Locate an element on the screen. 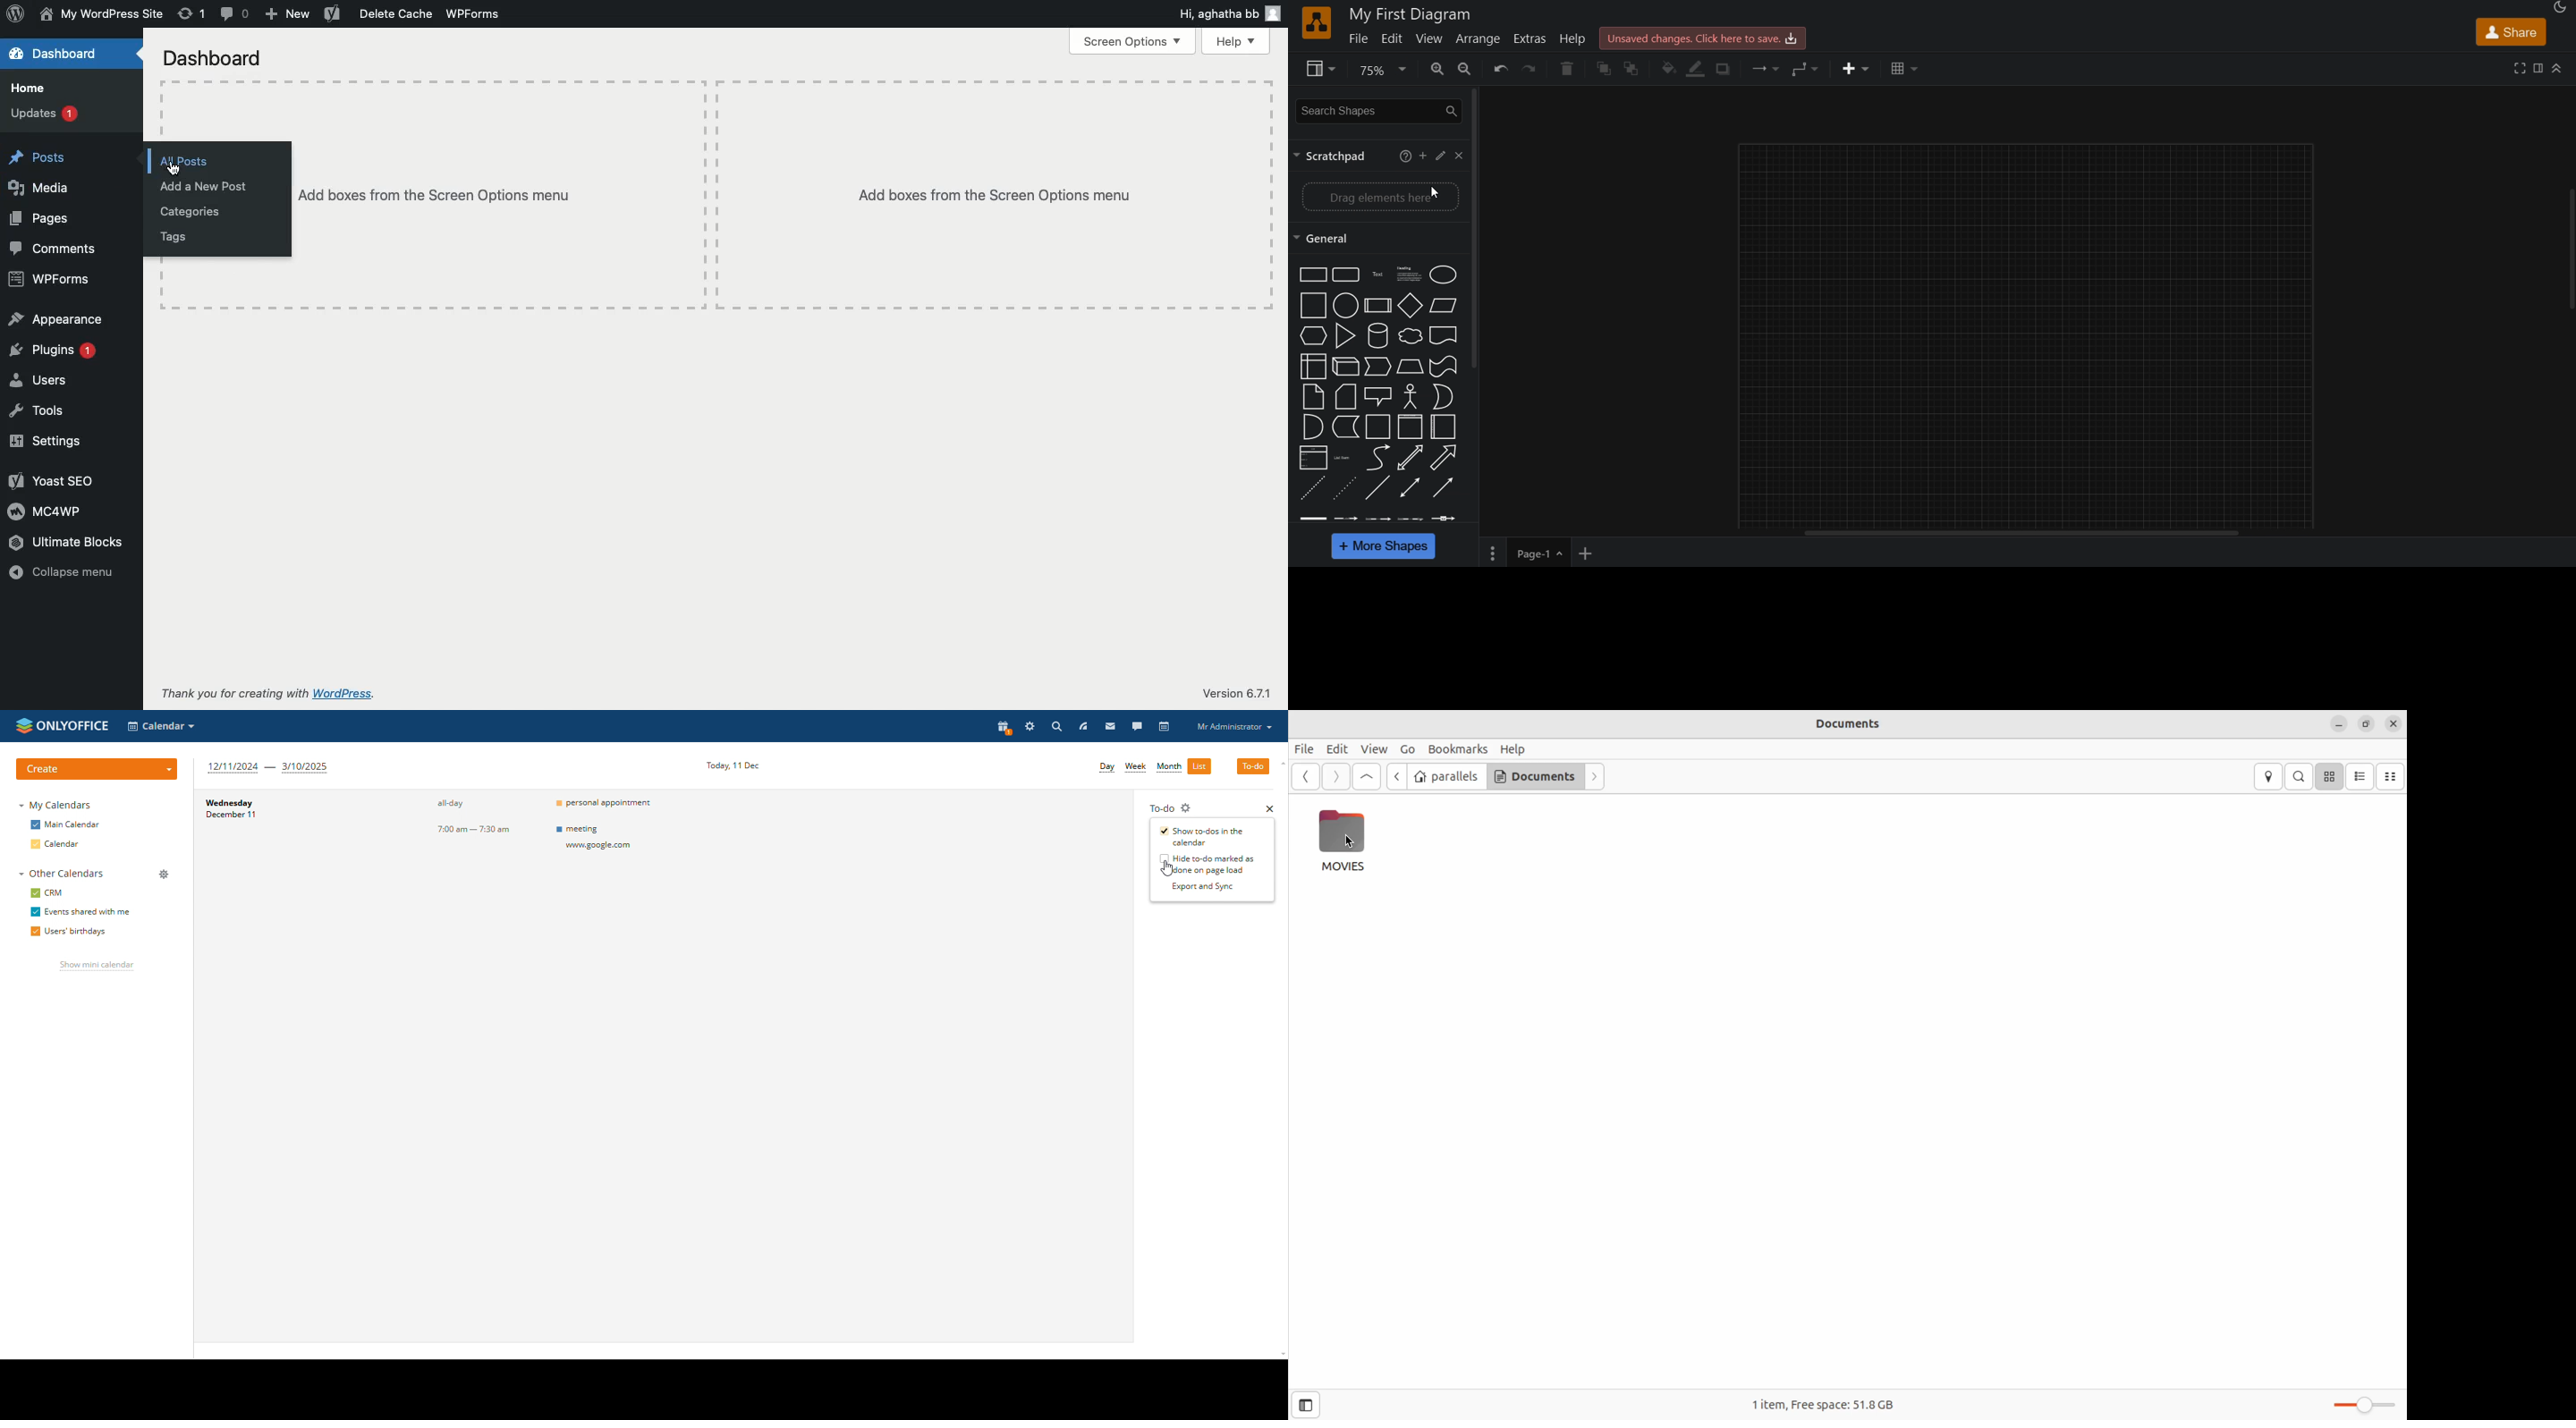  horizontal scroll bar is located at coordinates (2027, 535).